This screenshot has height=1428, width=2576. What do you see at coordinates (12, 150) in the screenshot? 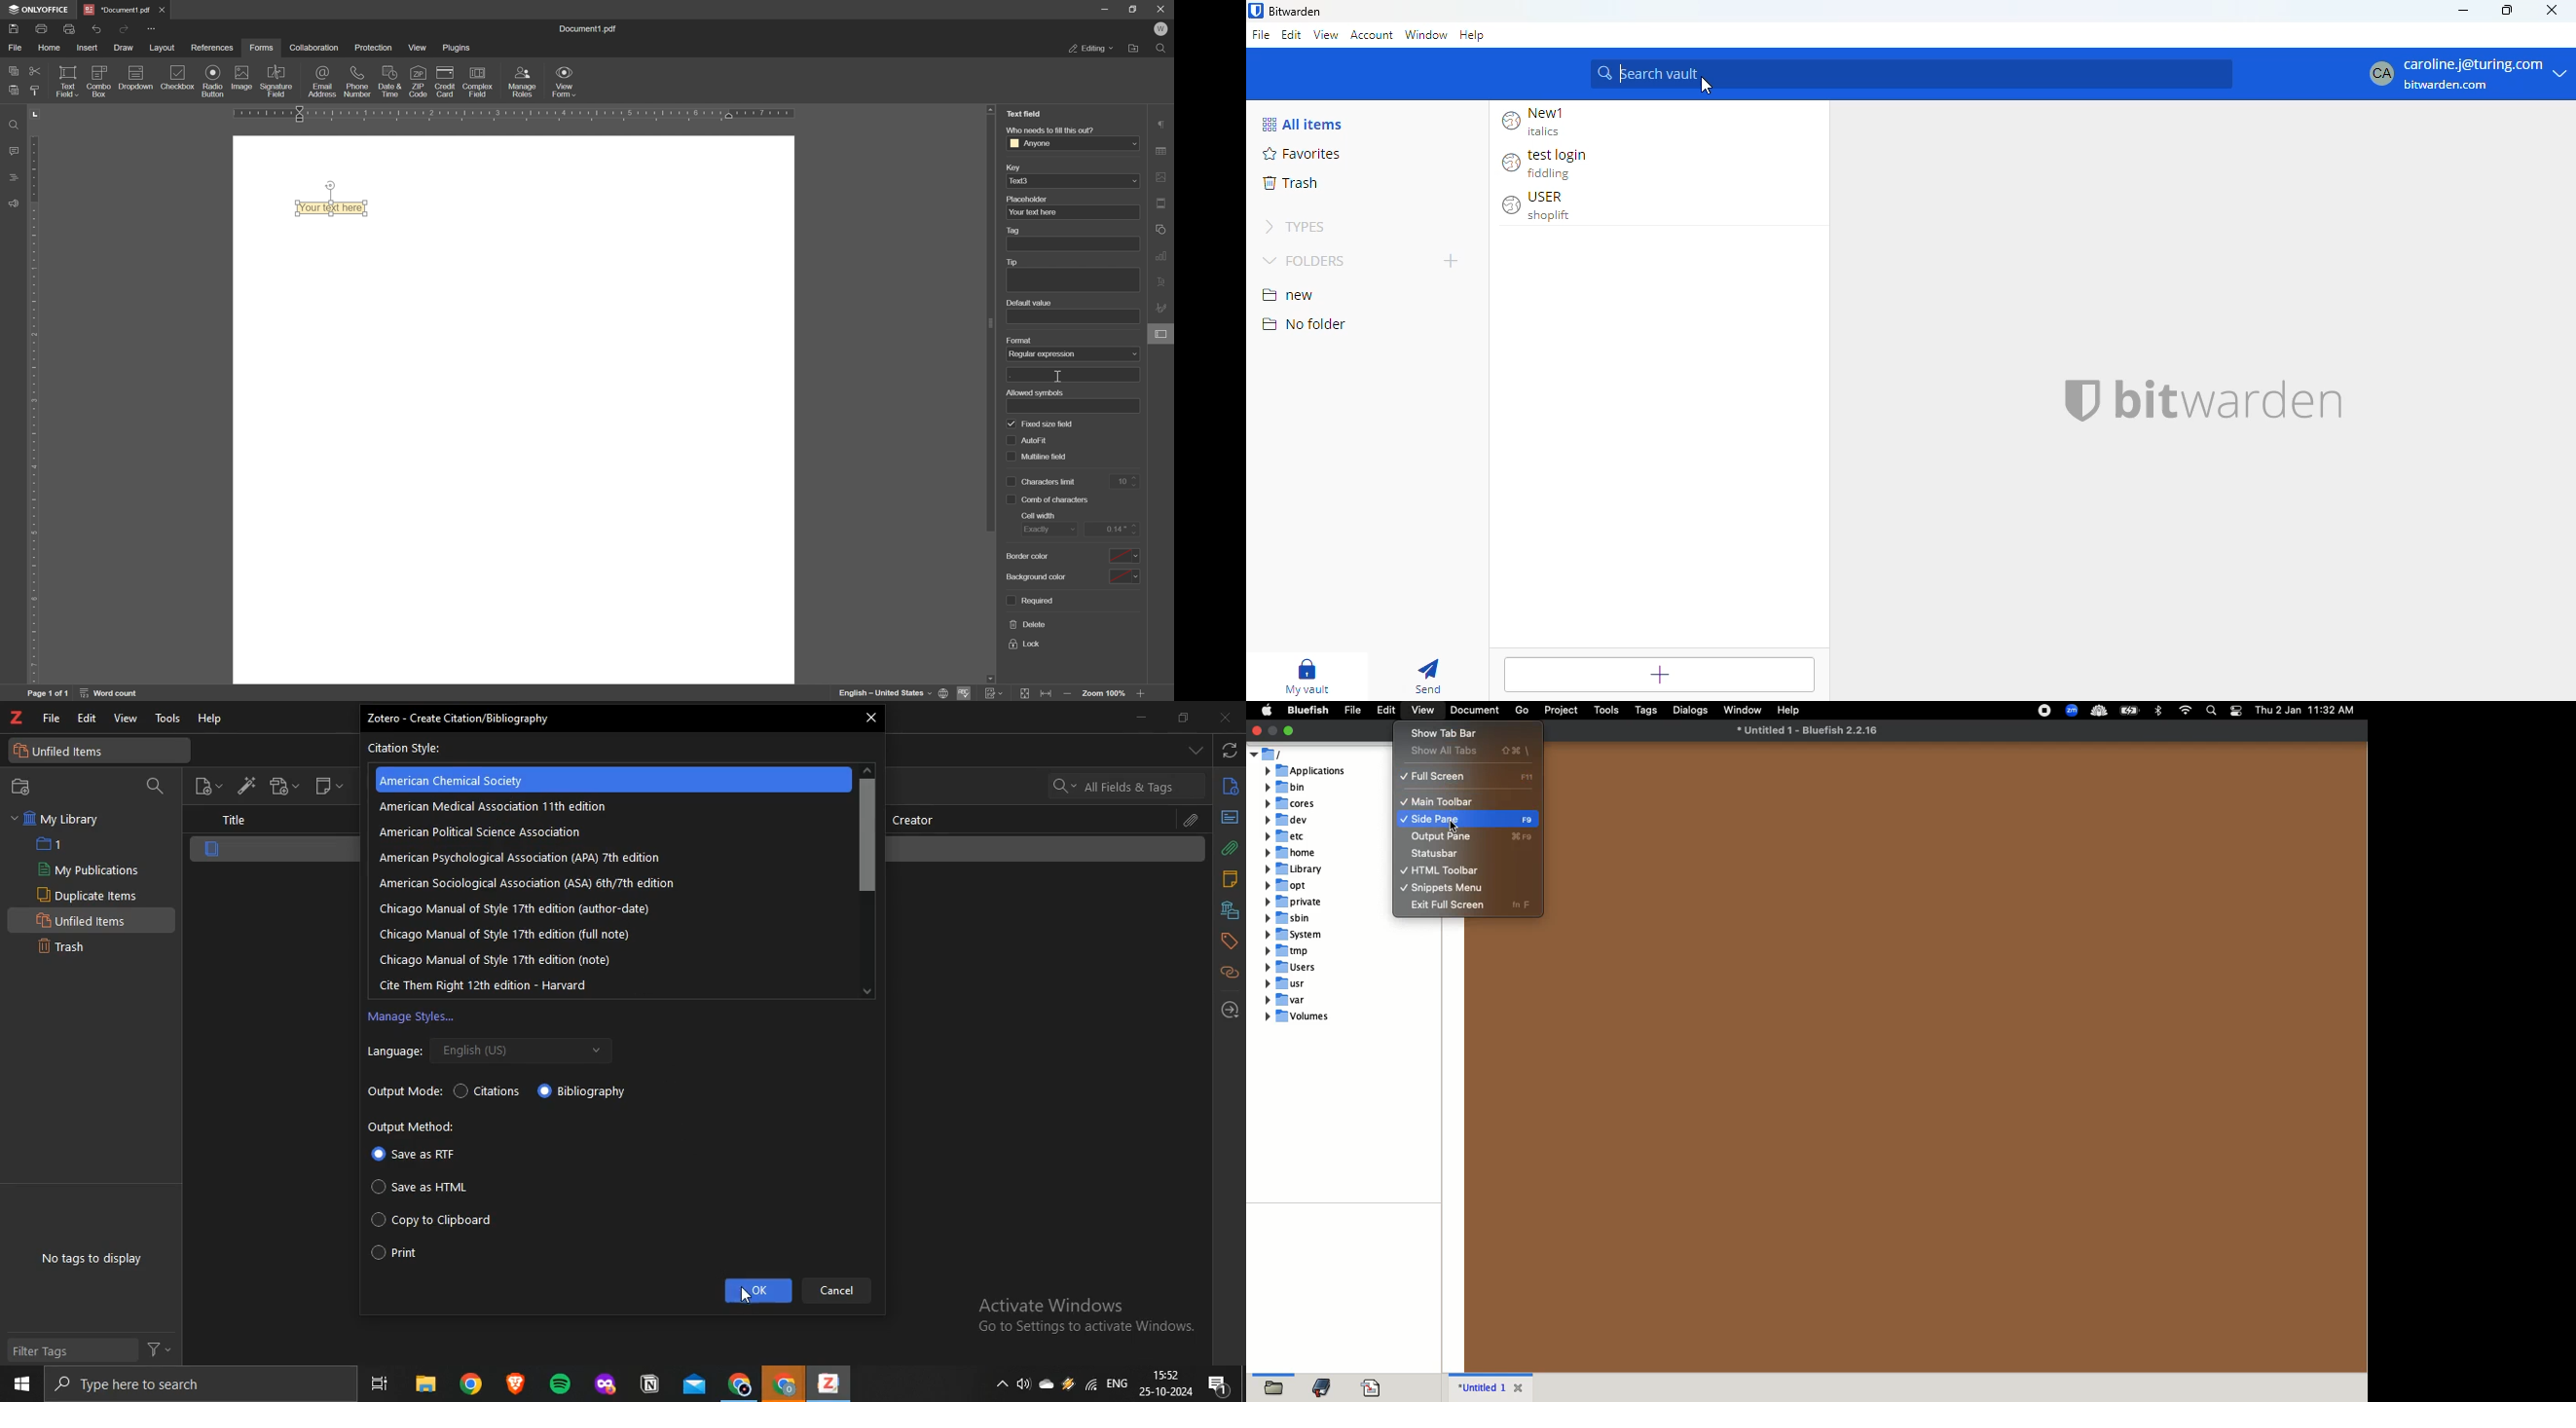
I see `comments` at bounding box center [12, 150].